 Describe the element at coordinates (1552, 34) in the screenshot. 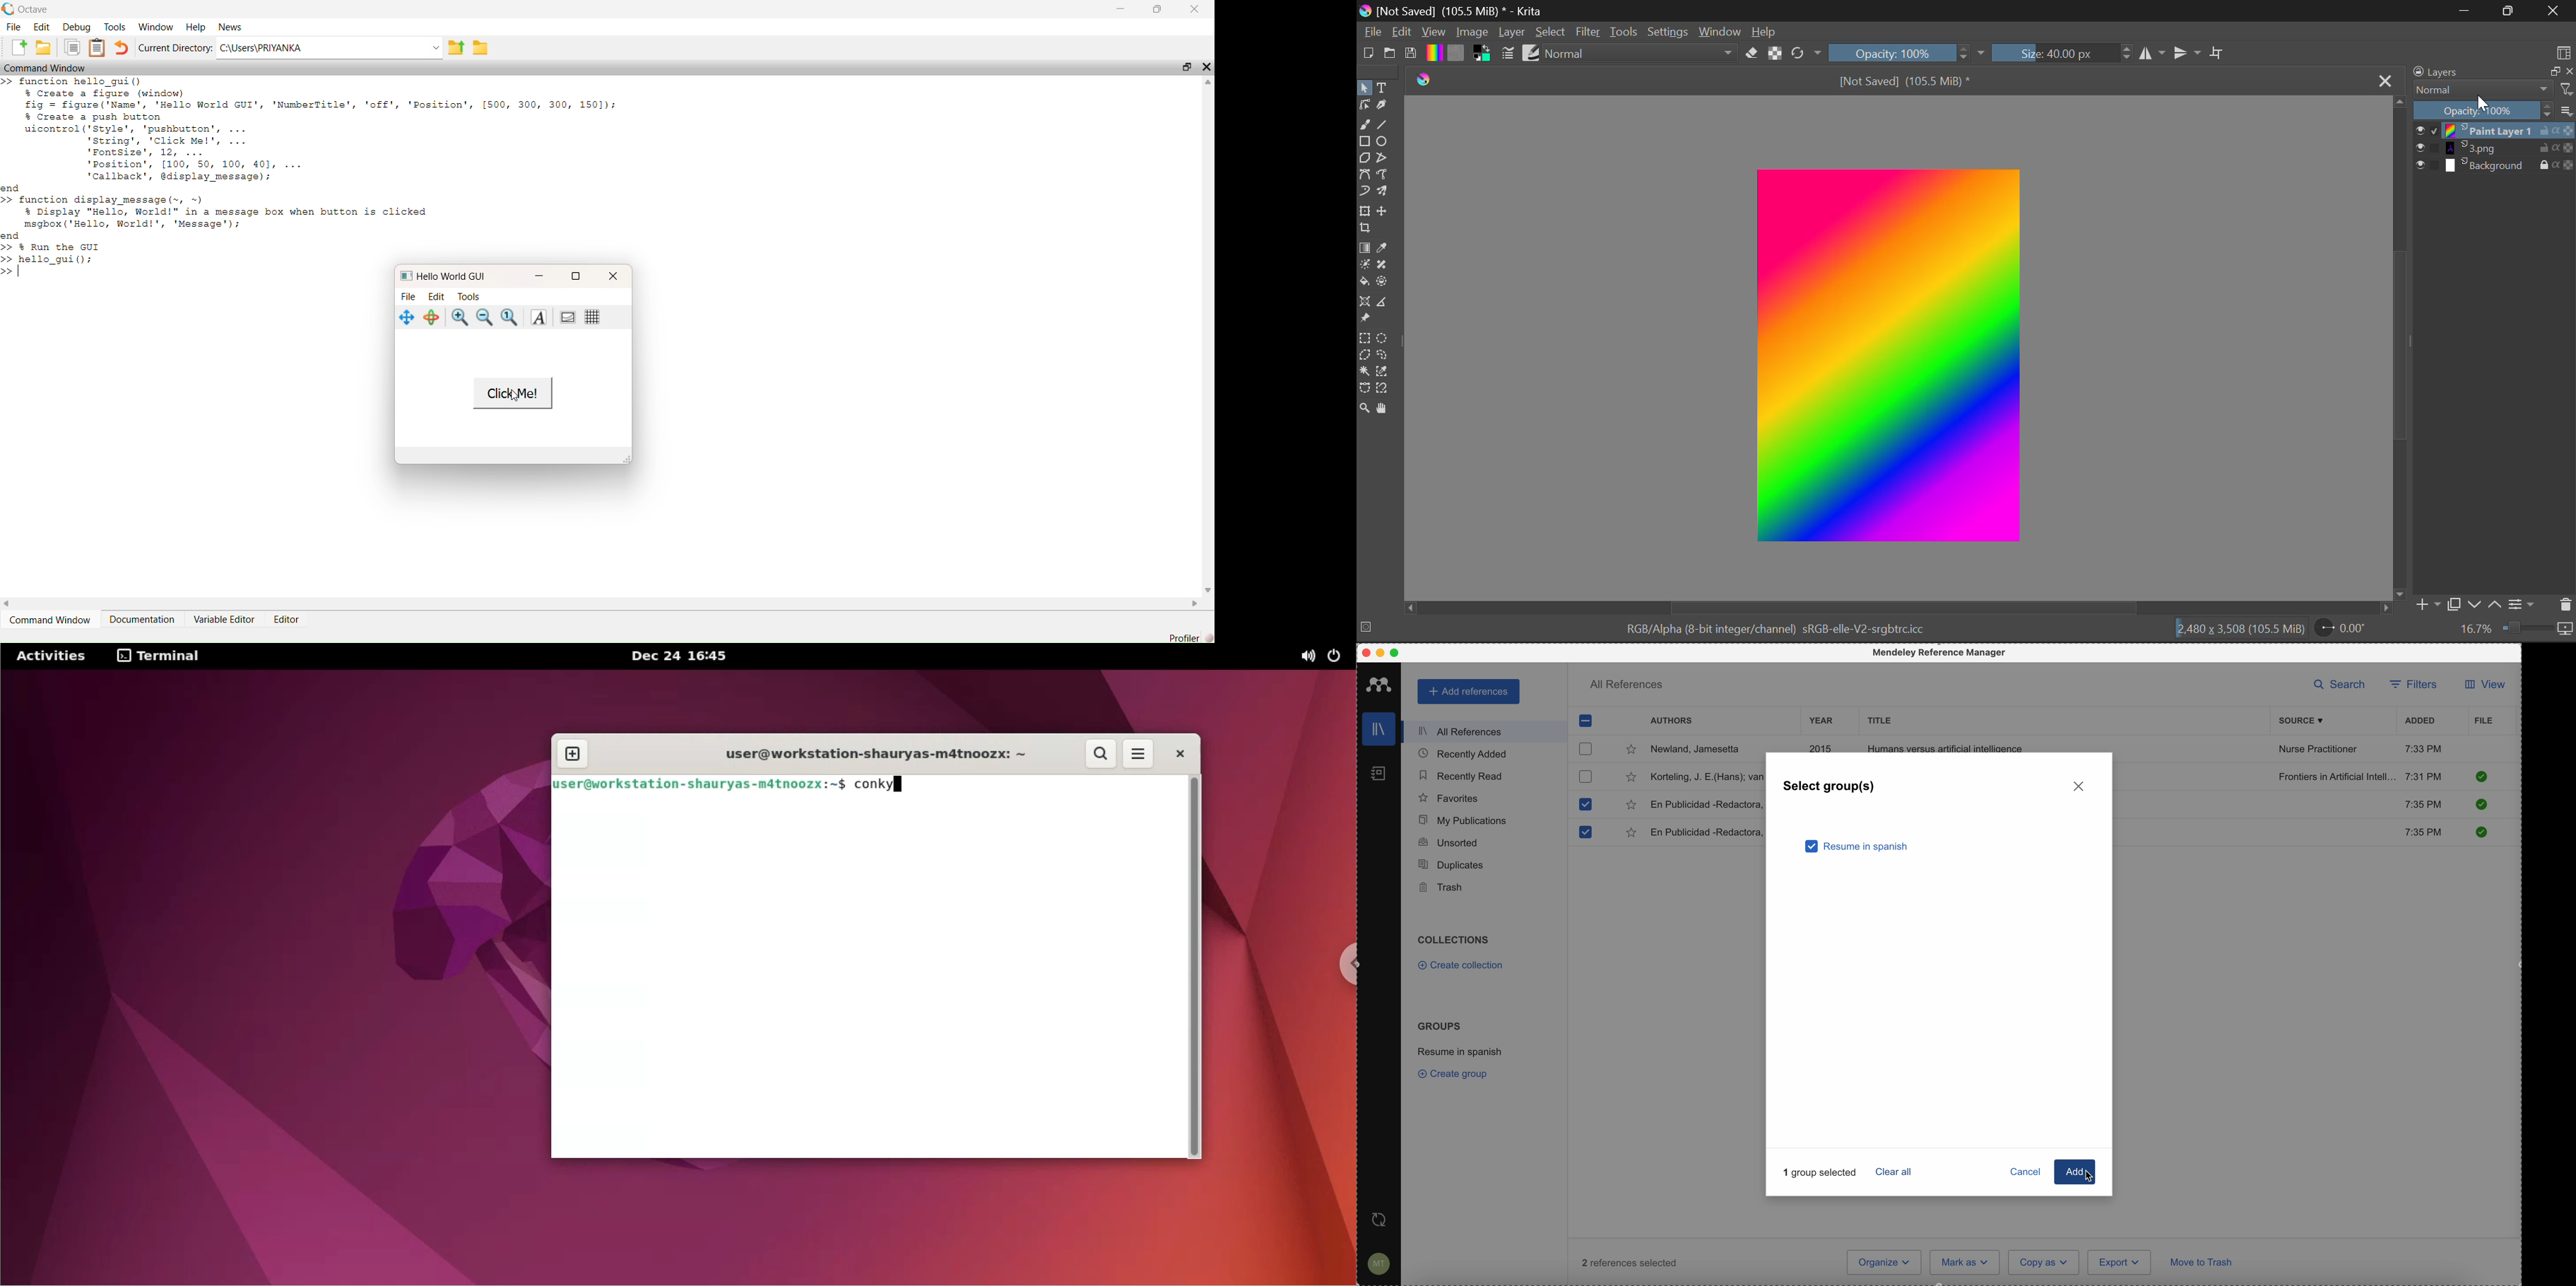

I see `Select` at that location.